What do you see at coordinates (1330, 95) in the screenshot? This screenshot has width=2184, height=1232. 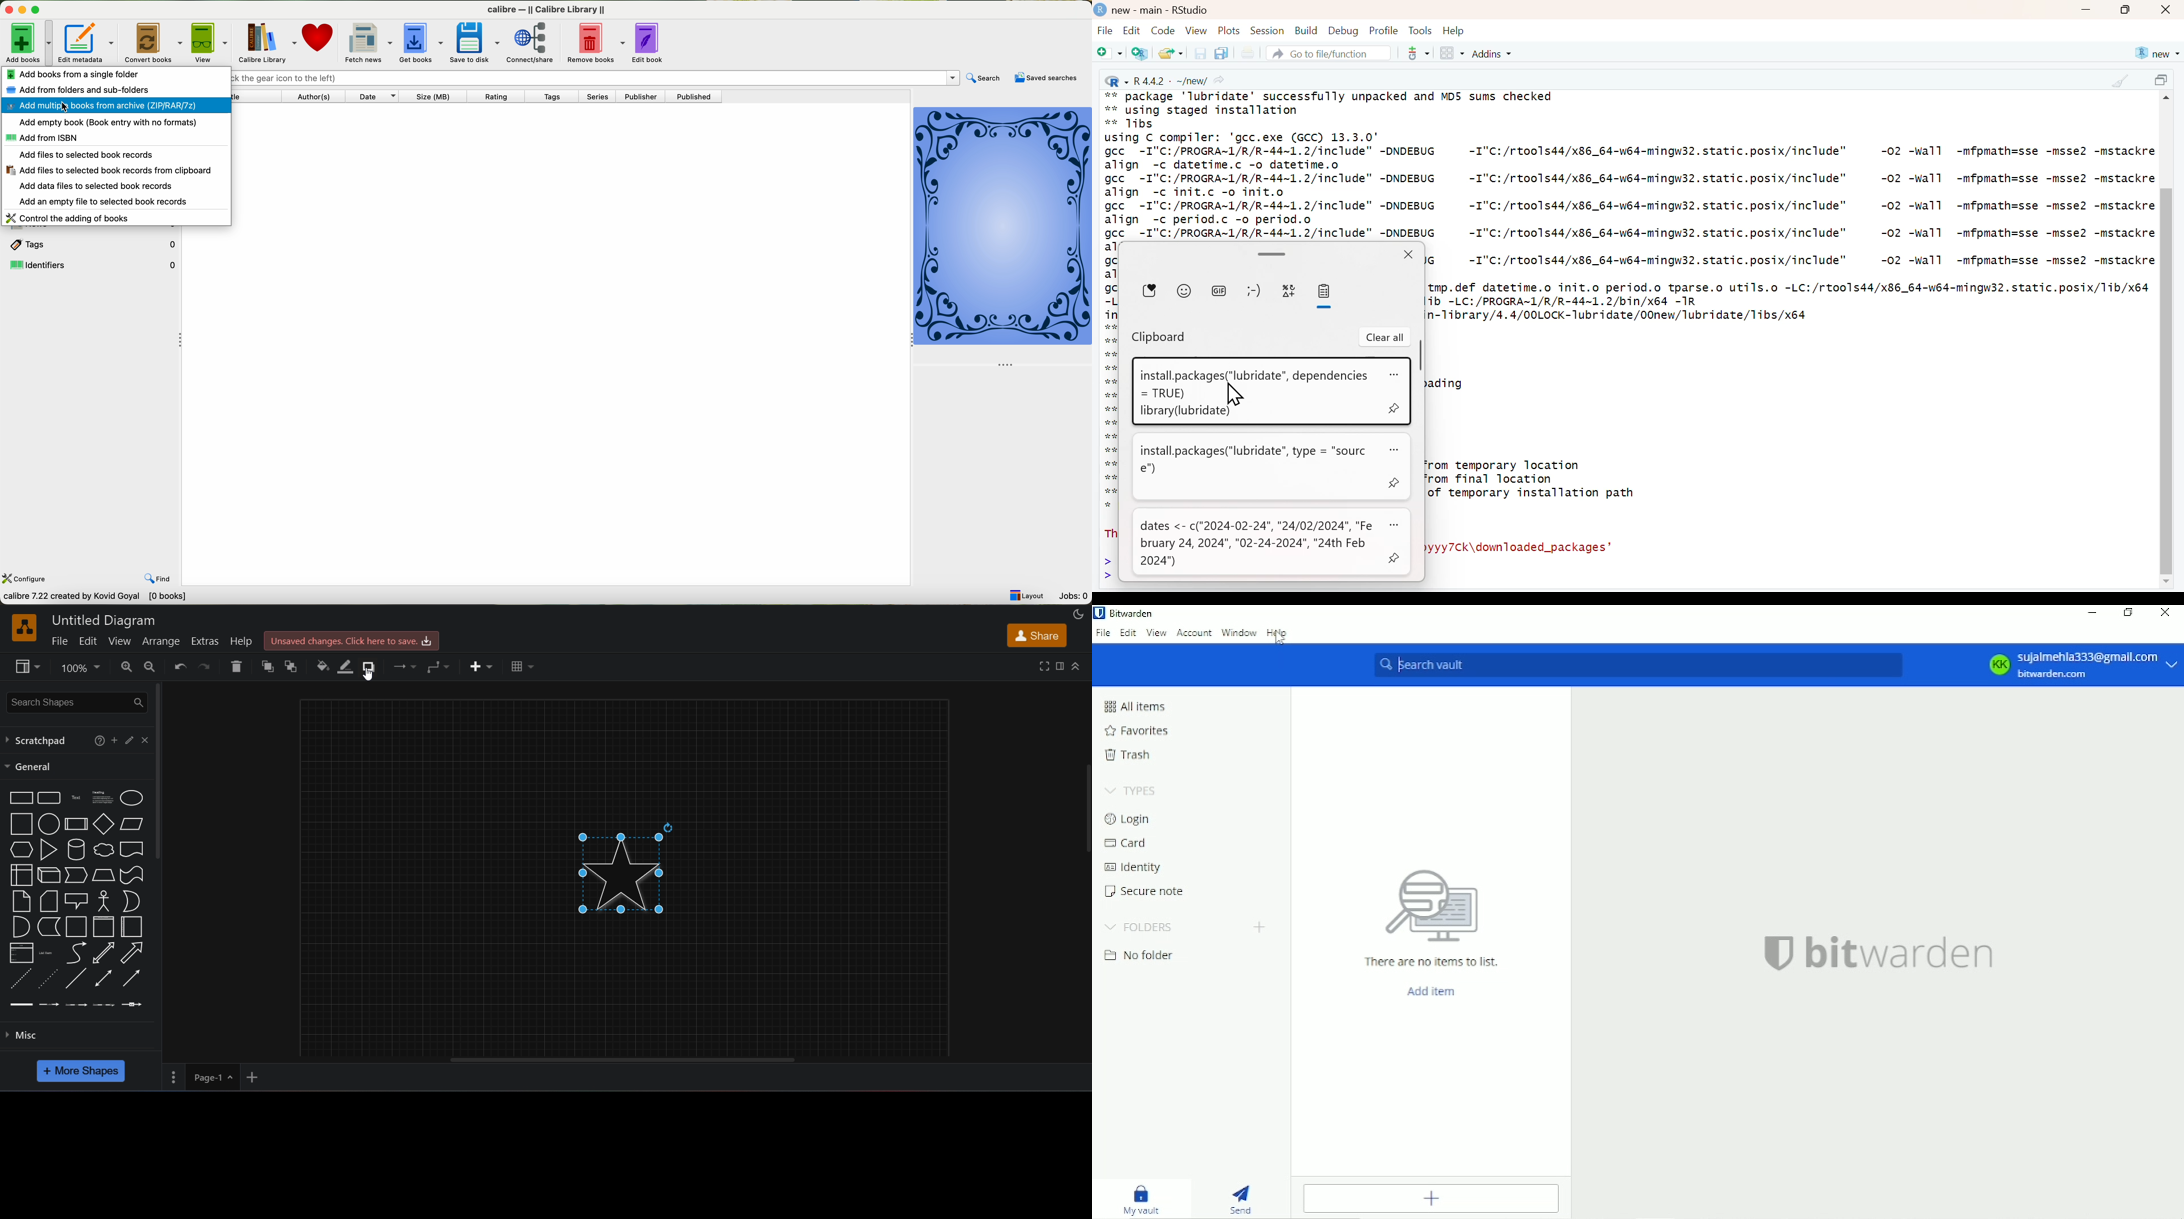 I see `** package 'lubridate' successfully unpacked and MD5 sums checked` at bounding box center [1330, 95].